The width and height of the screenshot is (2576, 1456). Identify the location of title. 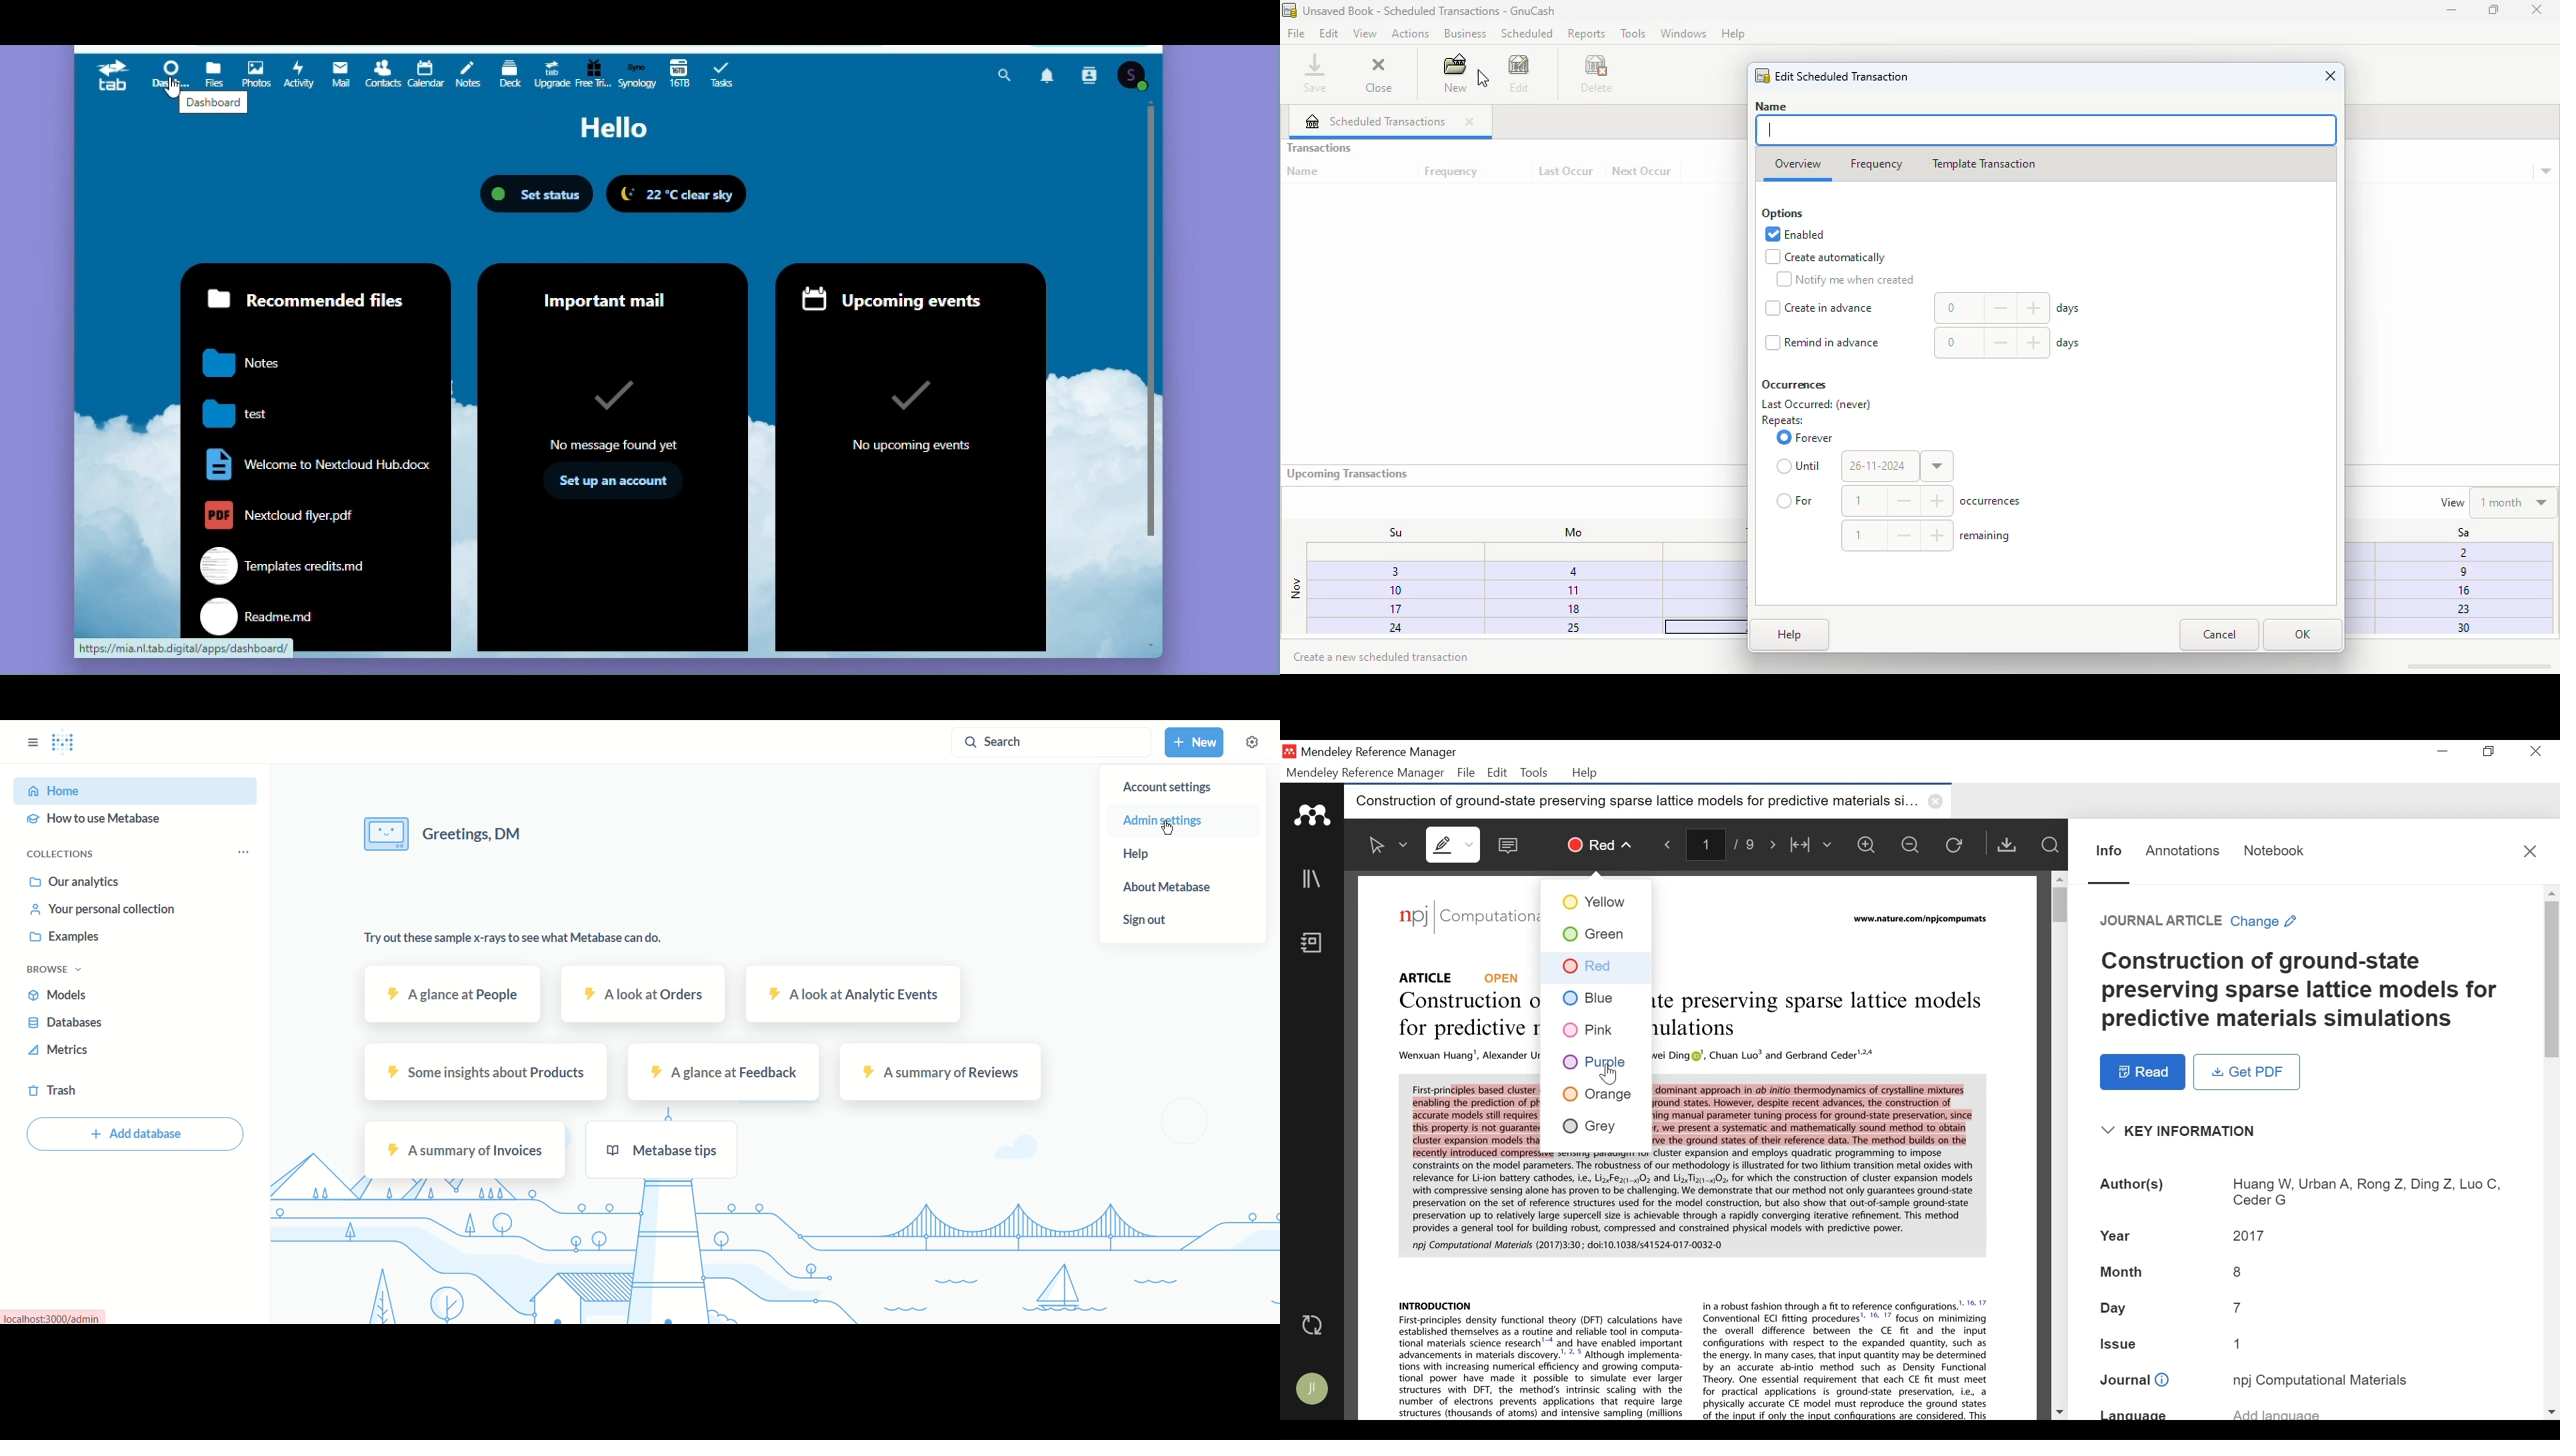
(1430, 10).